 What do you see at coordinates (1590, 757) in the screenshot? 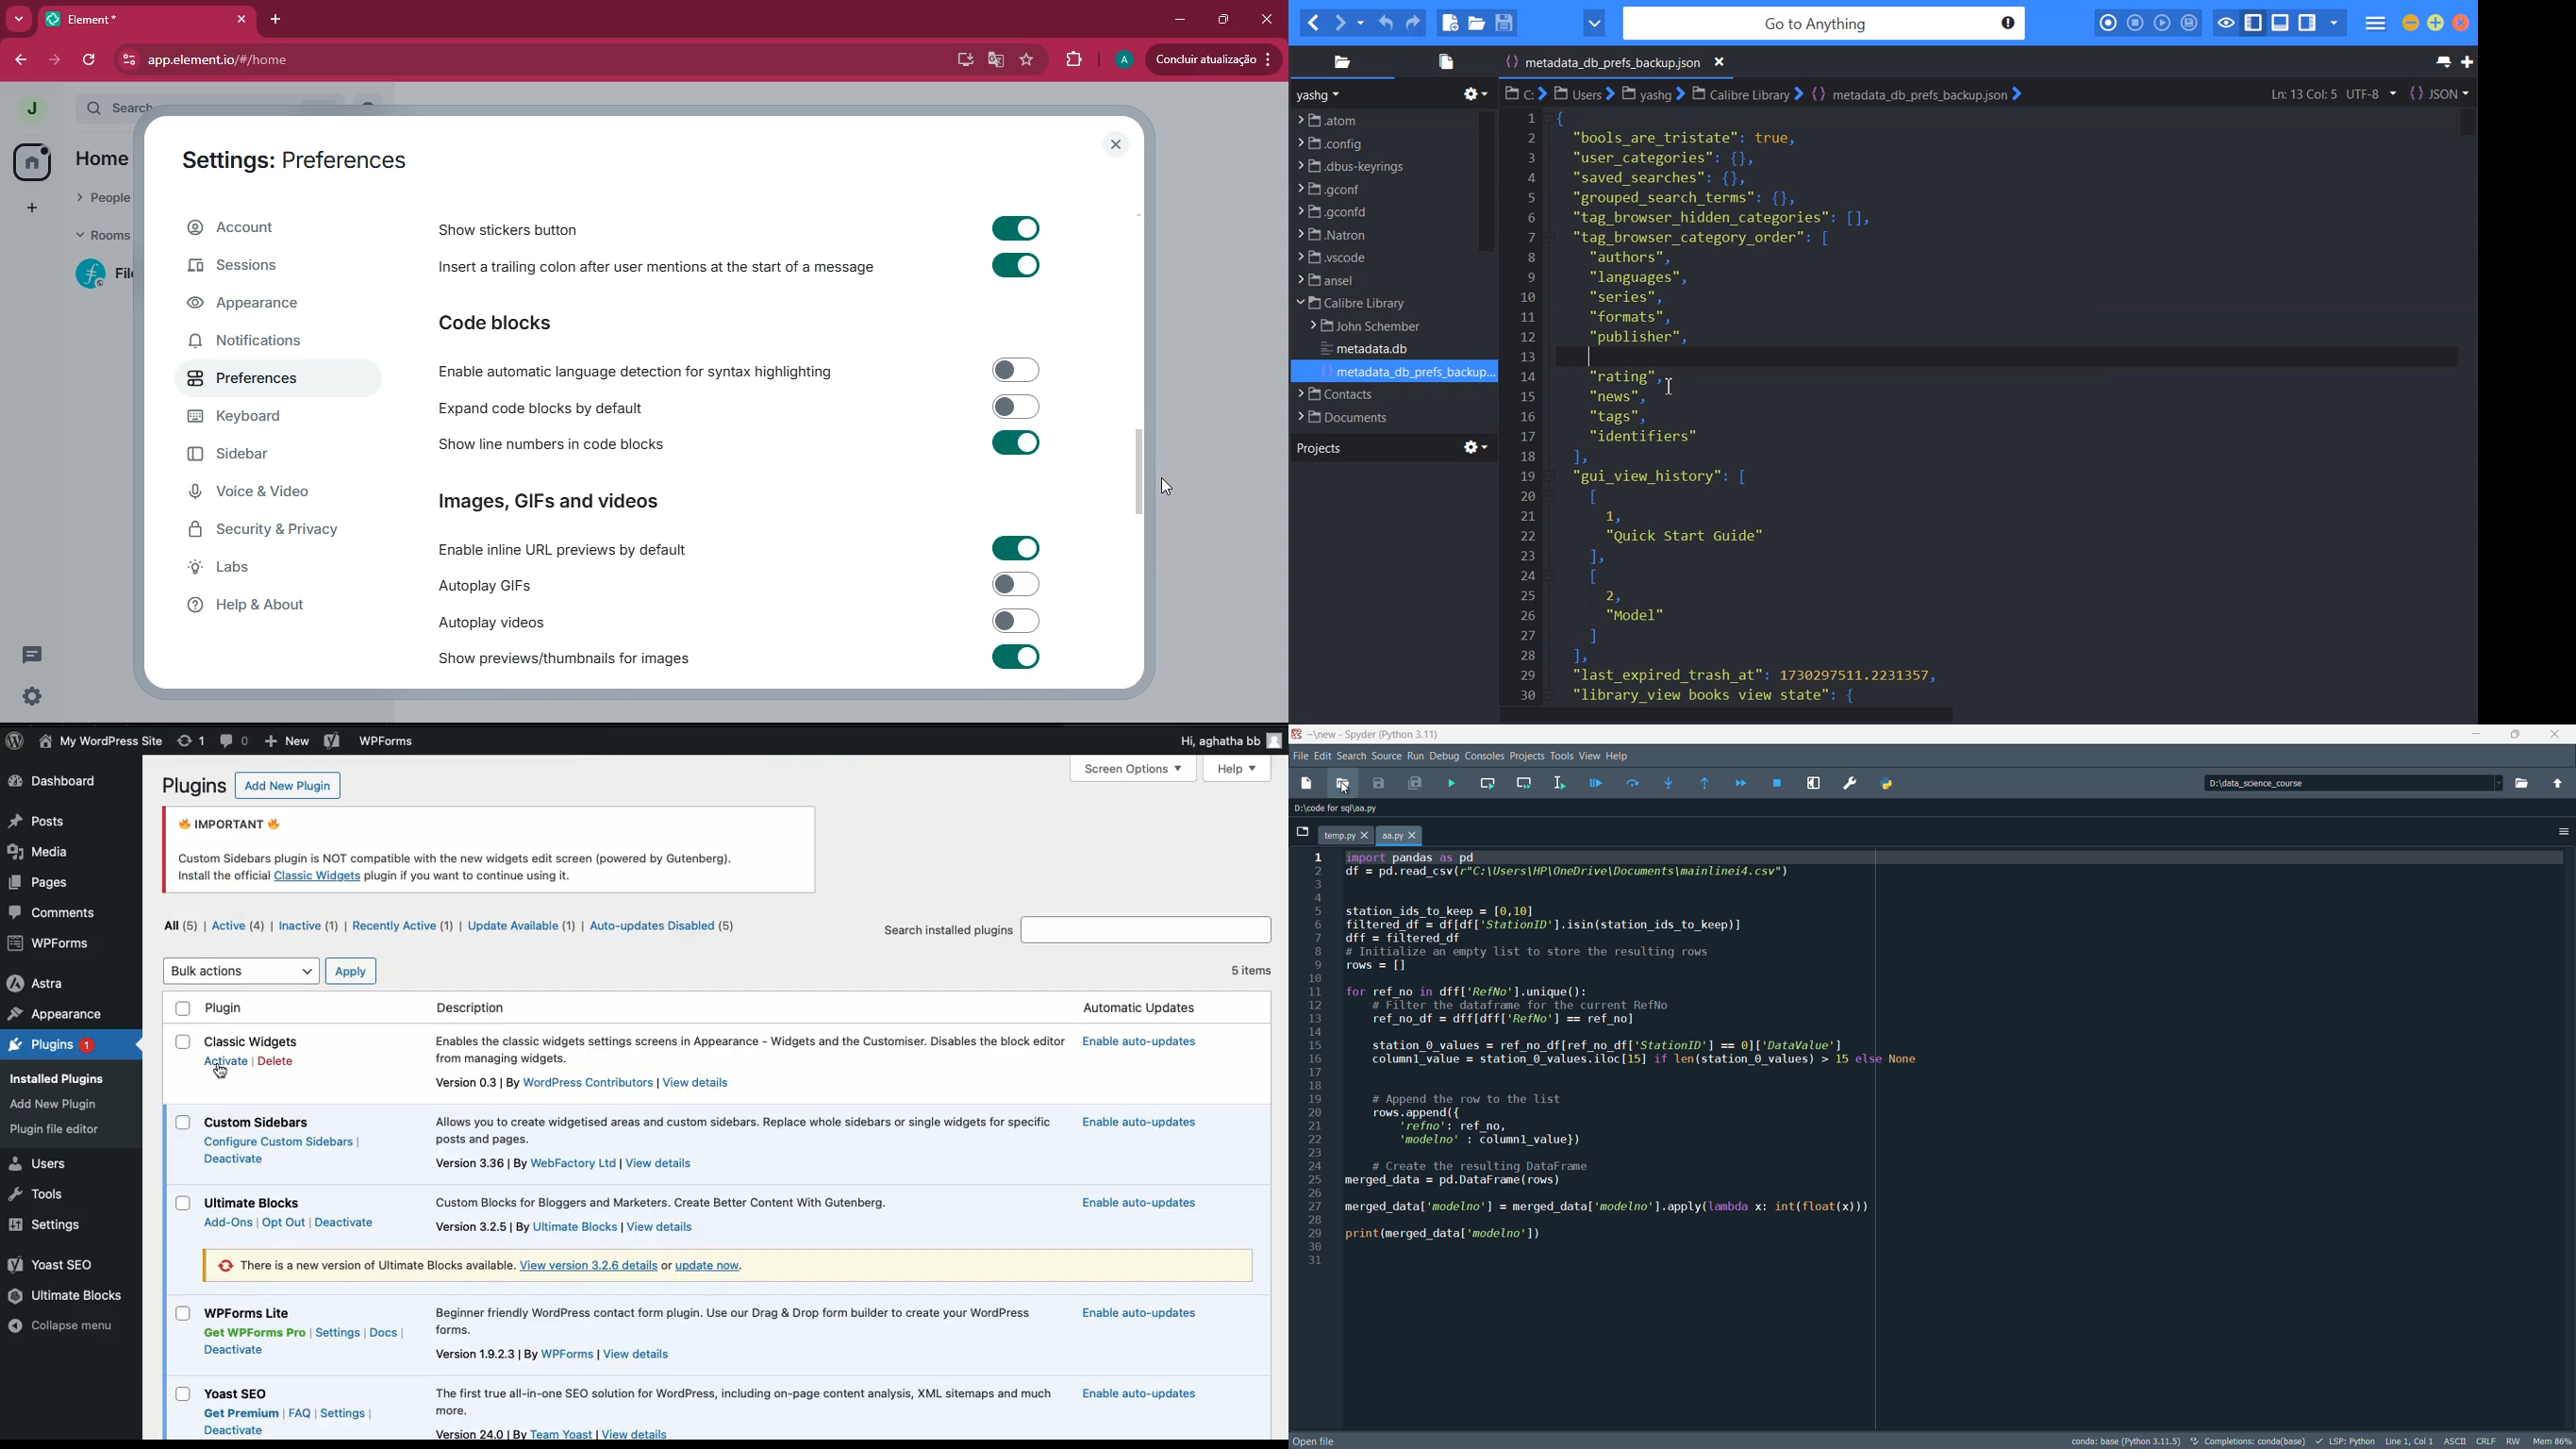
I see `view menu` at bounding box center [1590, 757].